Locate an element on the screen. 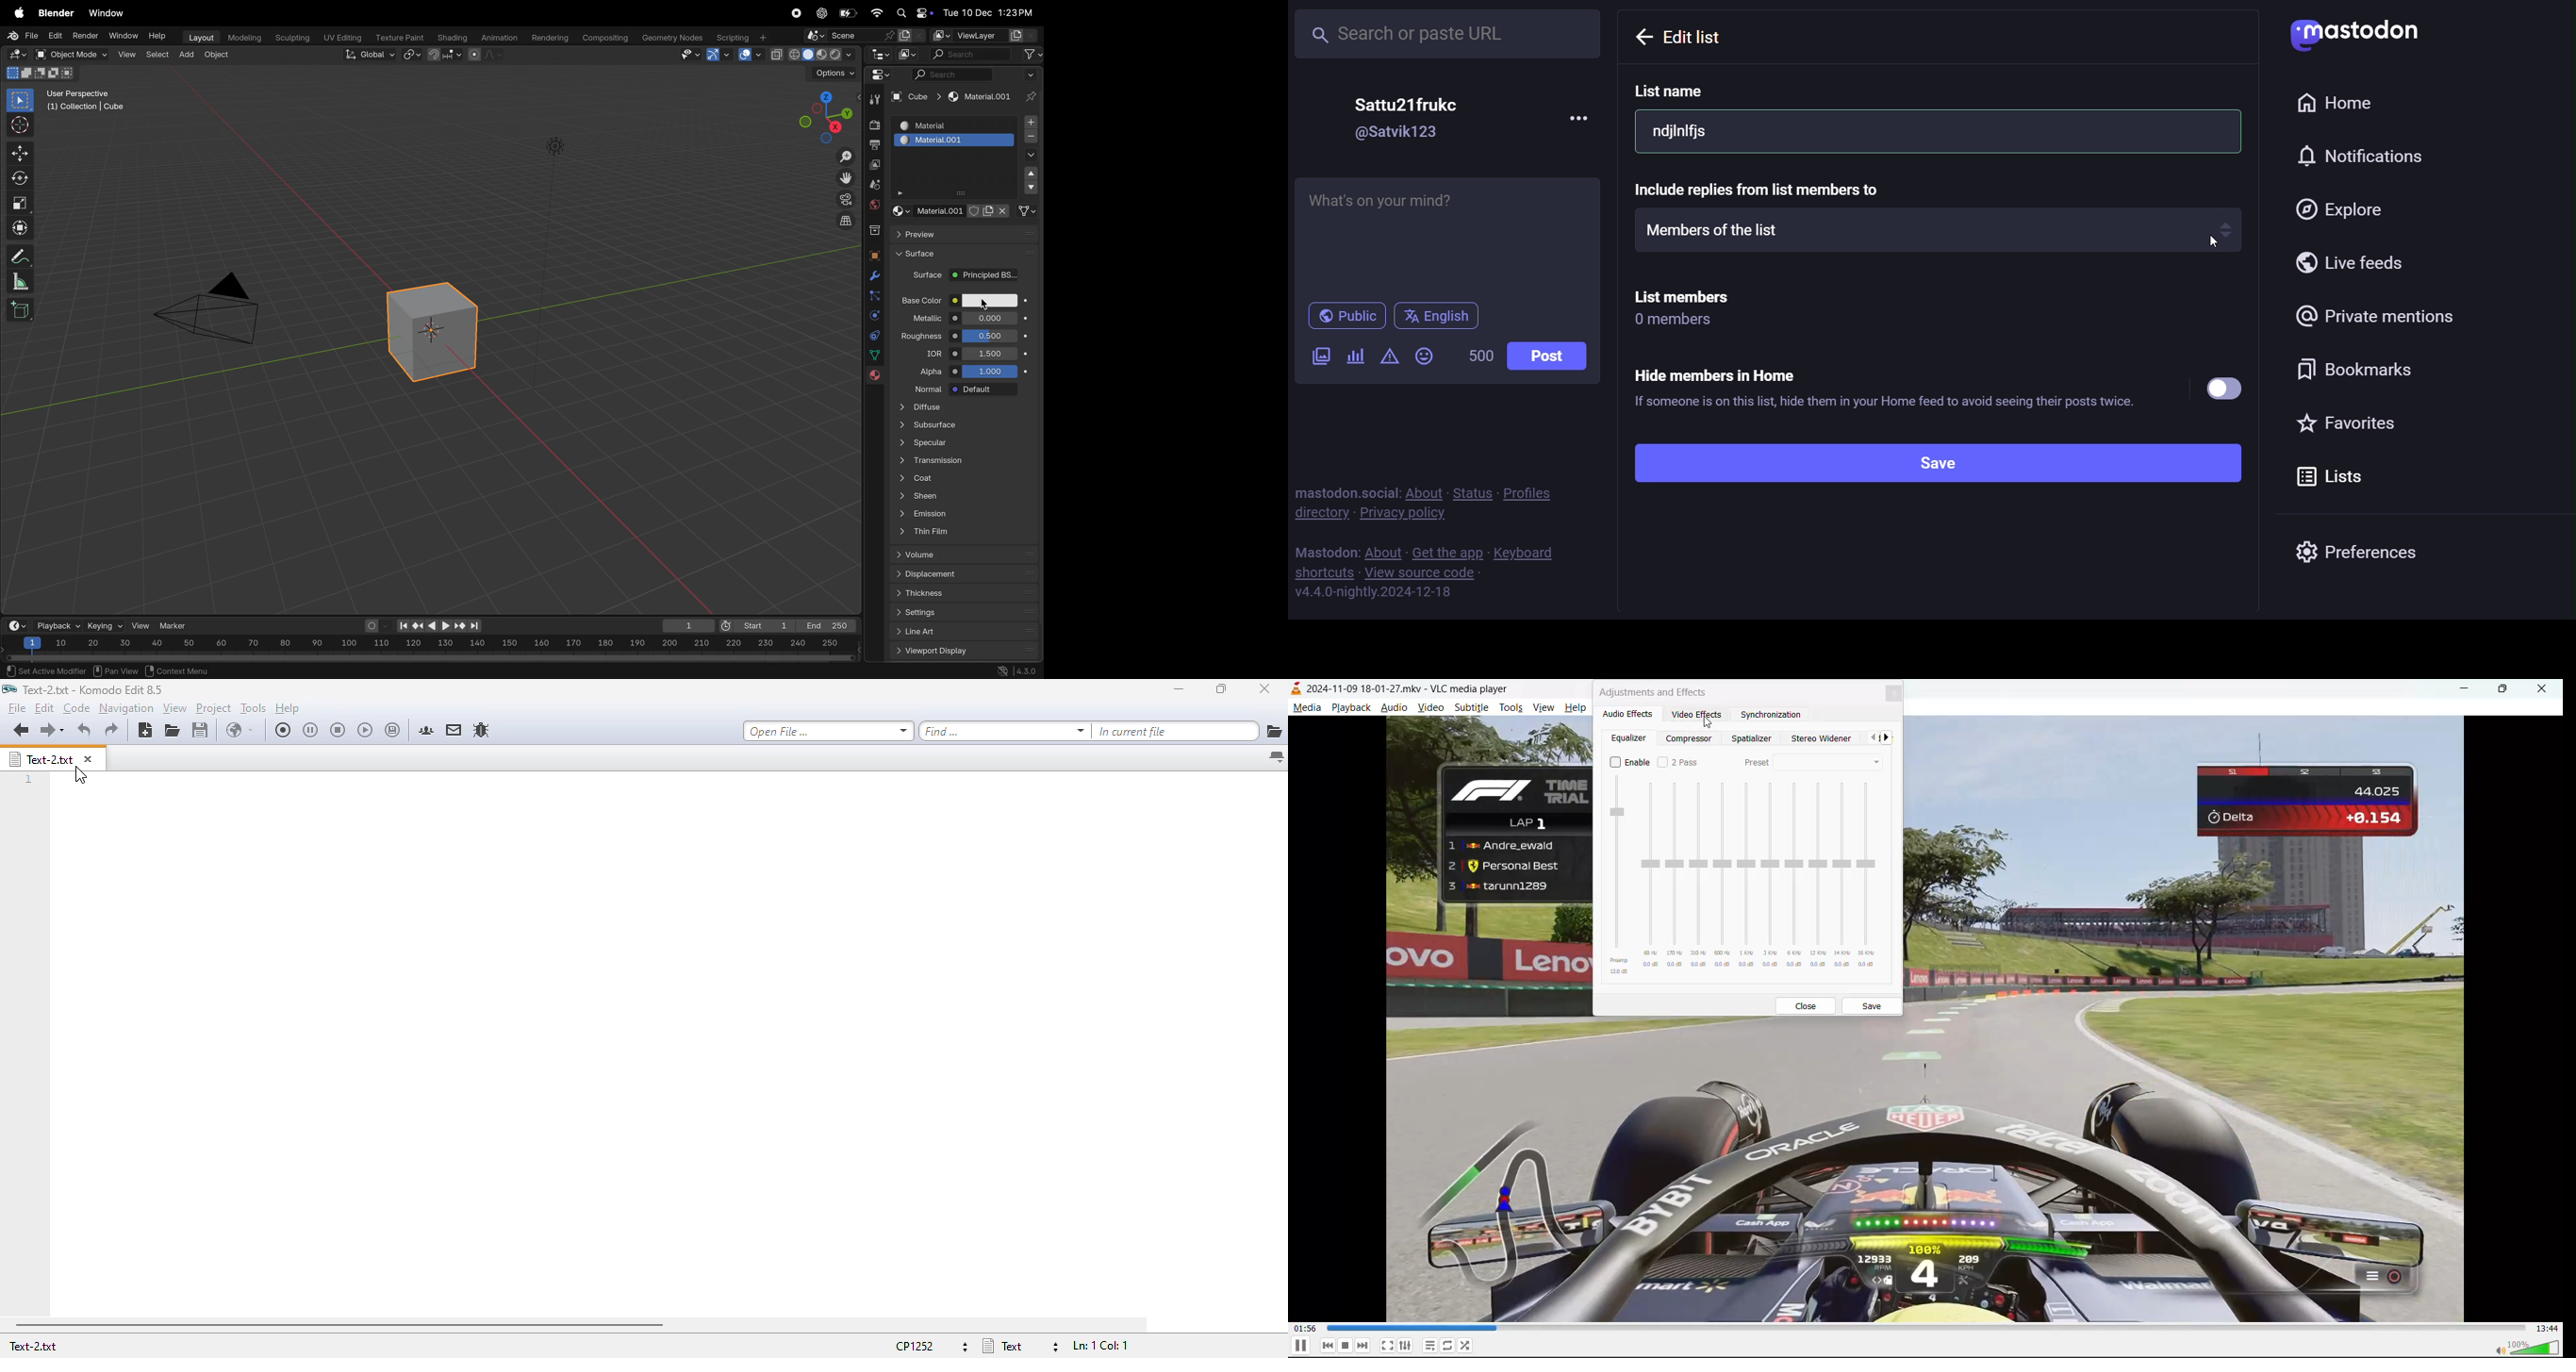 The height and width of the screenshot is (1372, 2576). select is located at coordinates (21, 101).